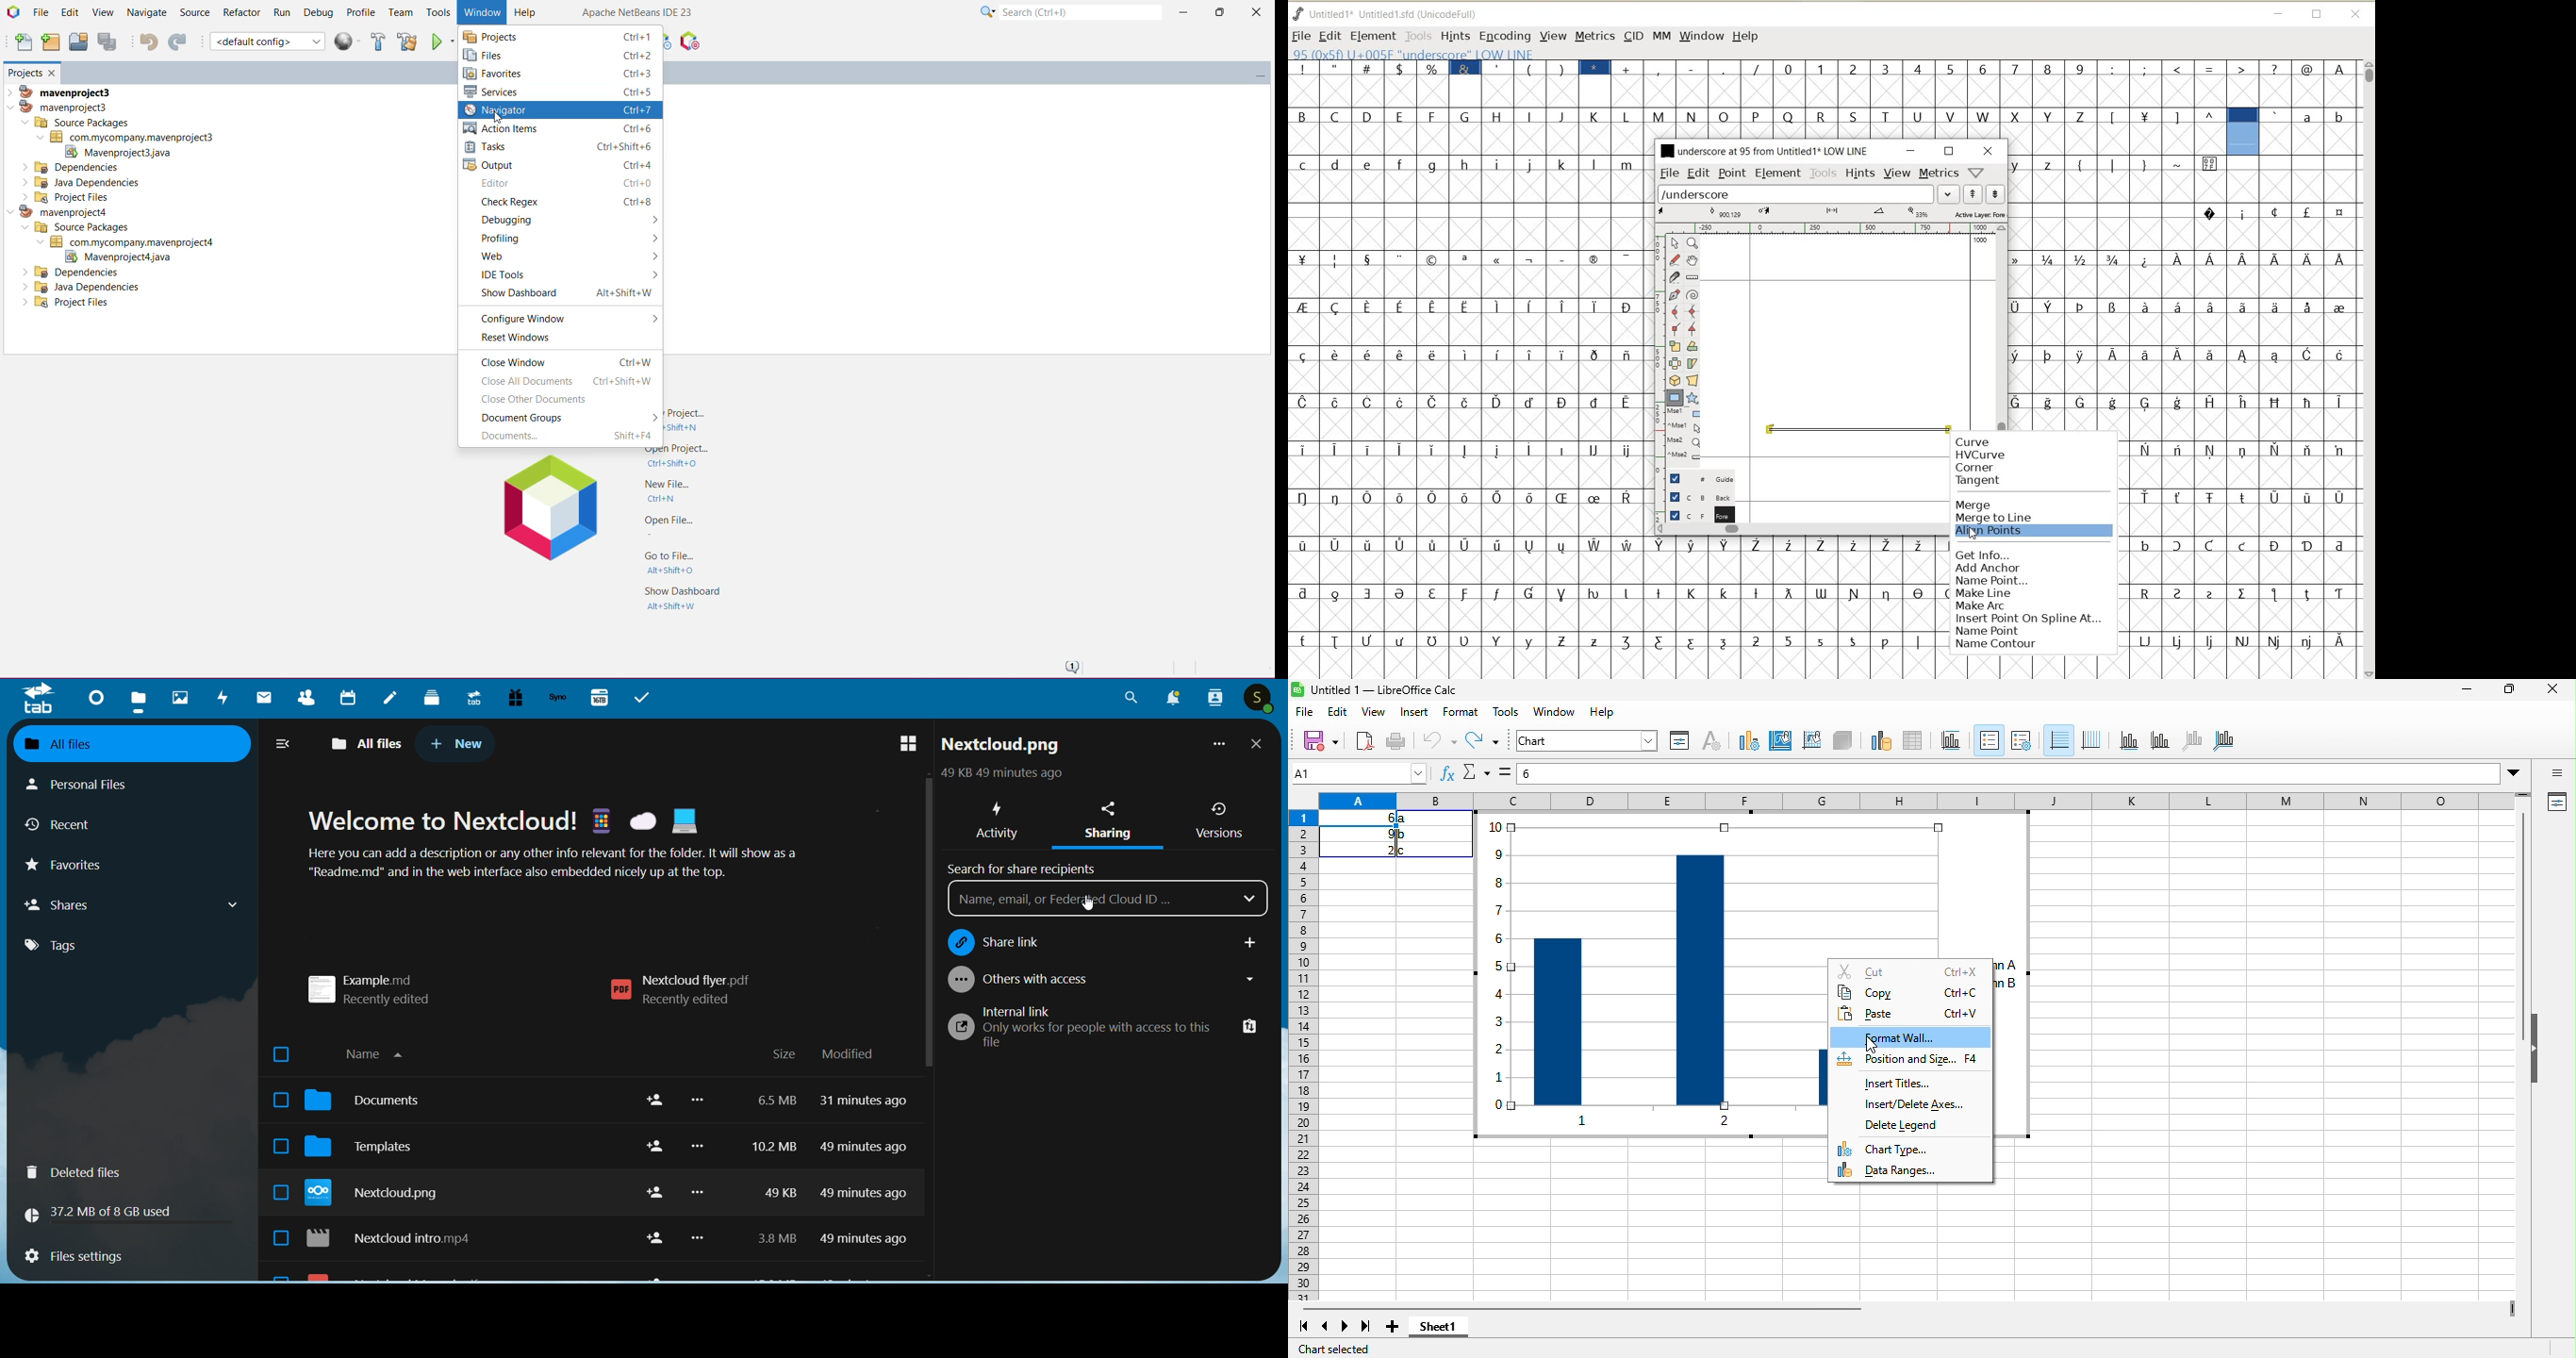 The height and width of the screenshot is (1372, 2576). Describe the element at coordinates (1674, 346) in the screenshot. I see `scale the selection` at that location.